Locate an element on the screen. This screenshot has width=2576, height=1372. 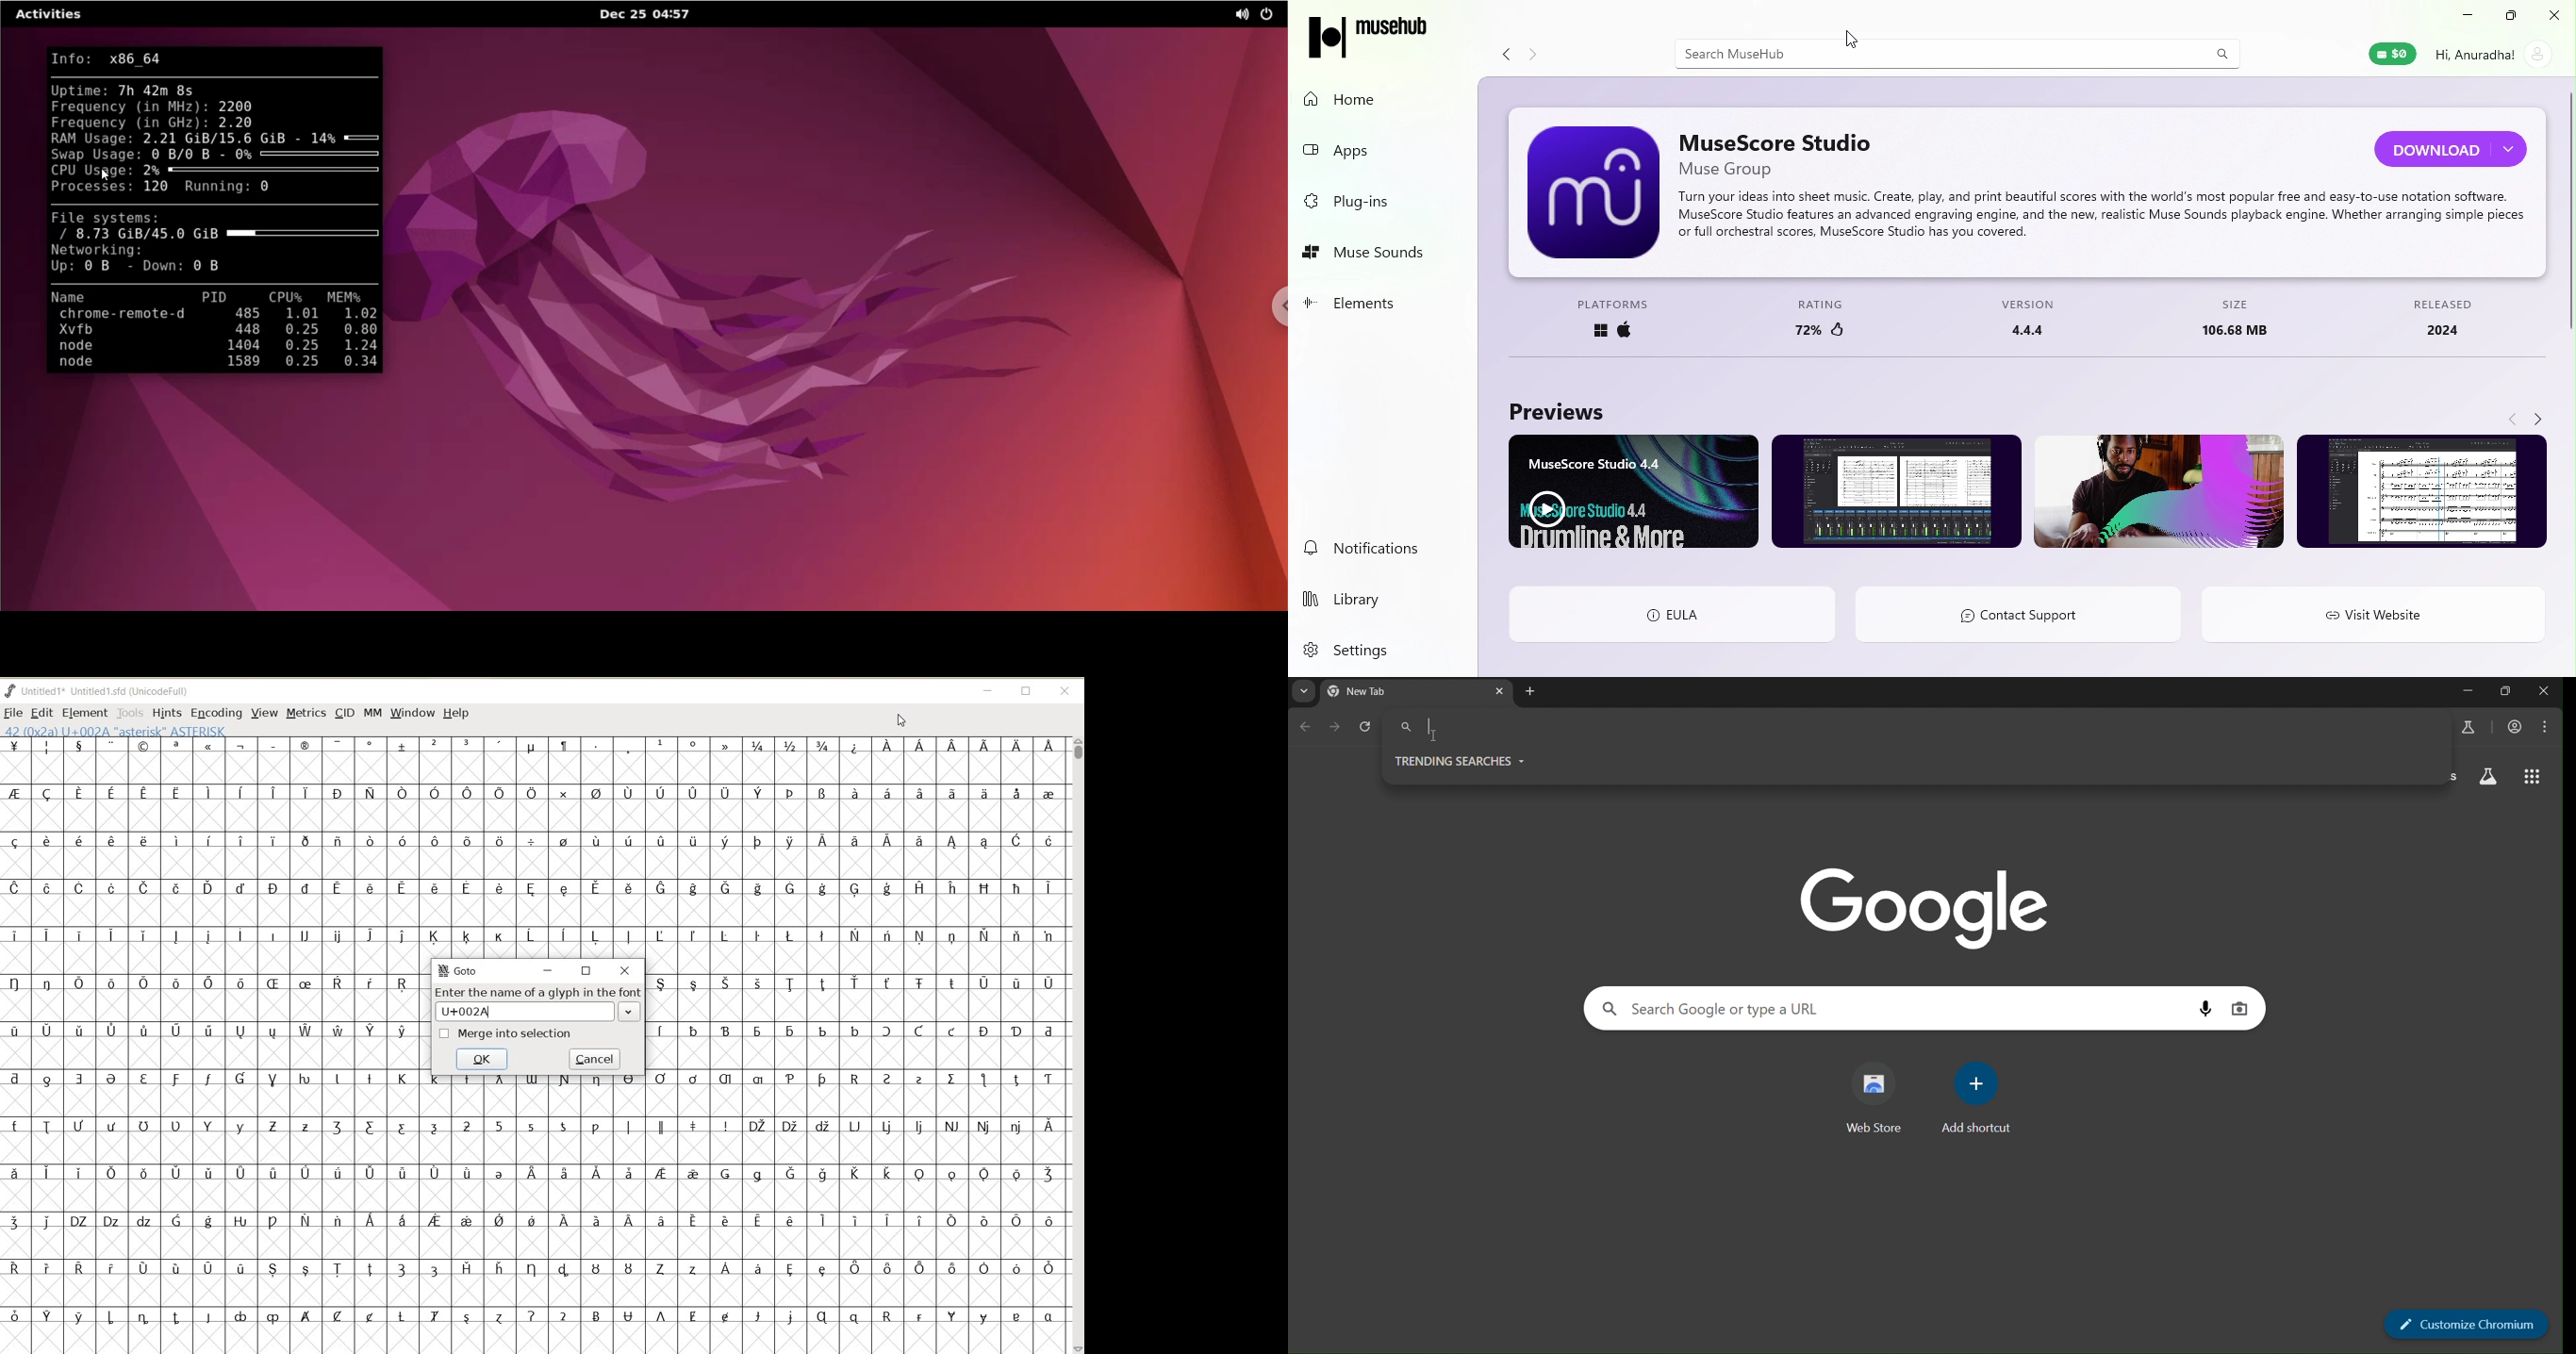
Size is located at coordinates (2244, 319).